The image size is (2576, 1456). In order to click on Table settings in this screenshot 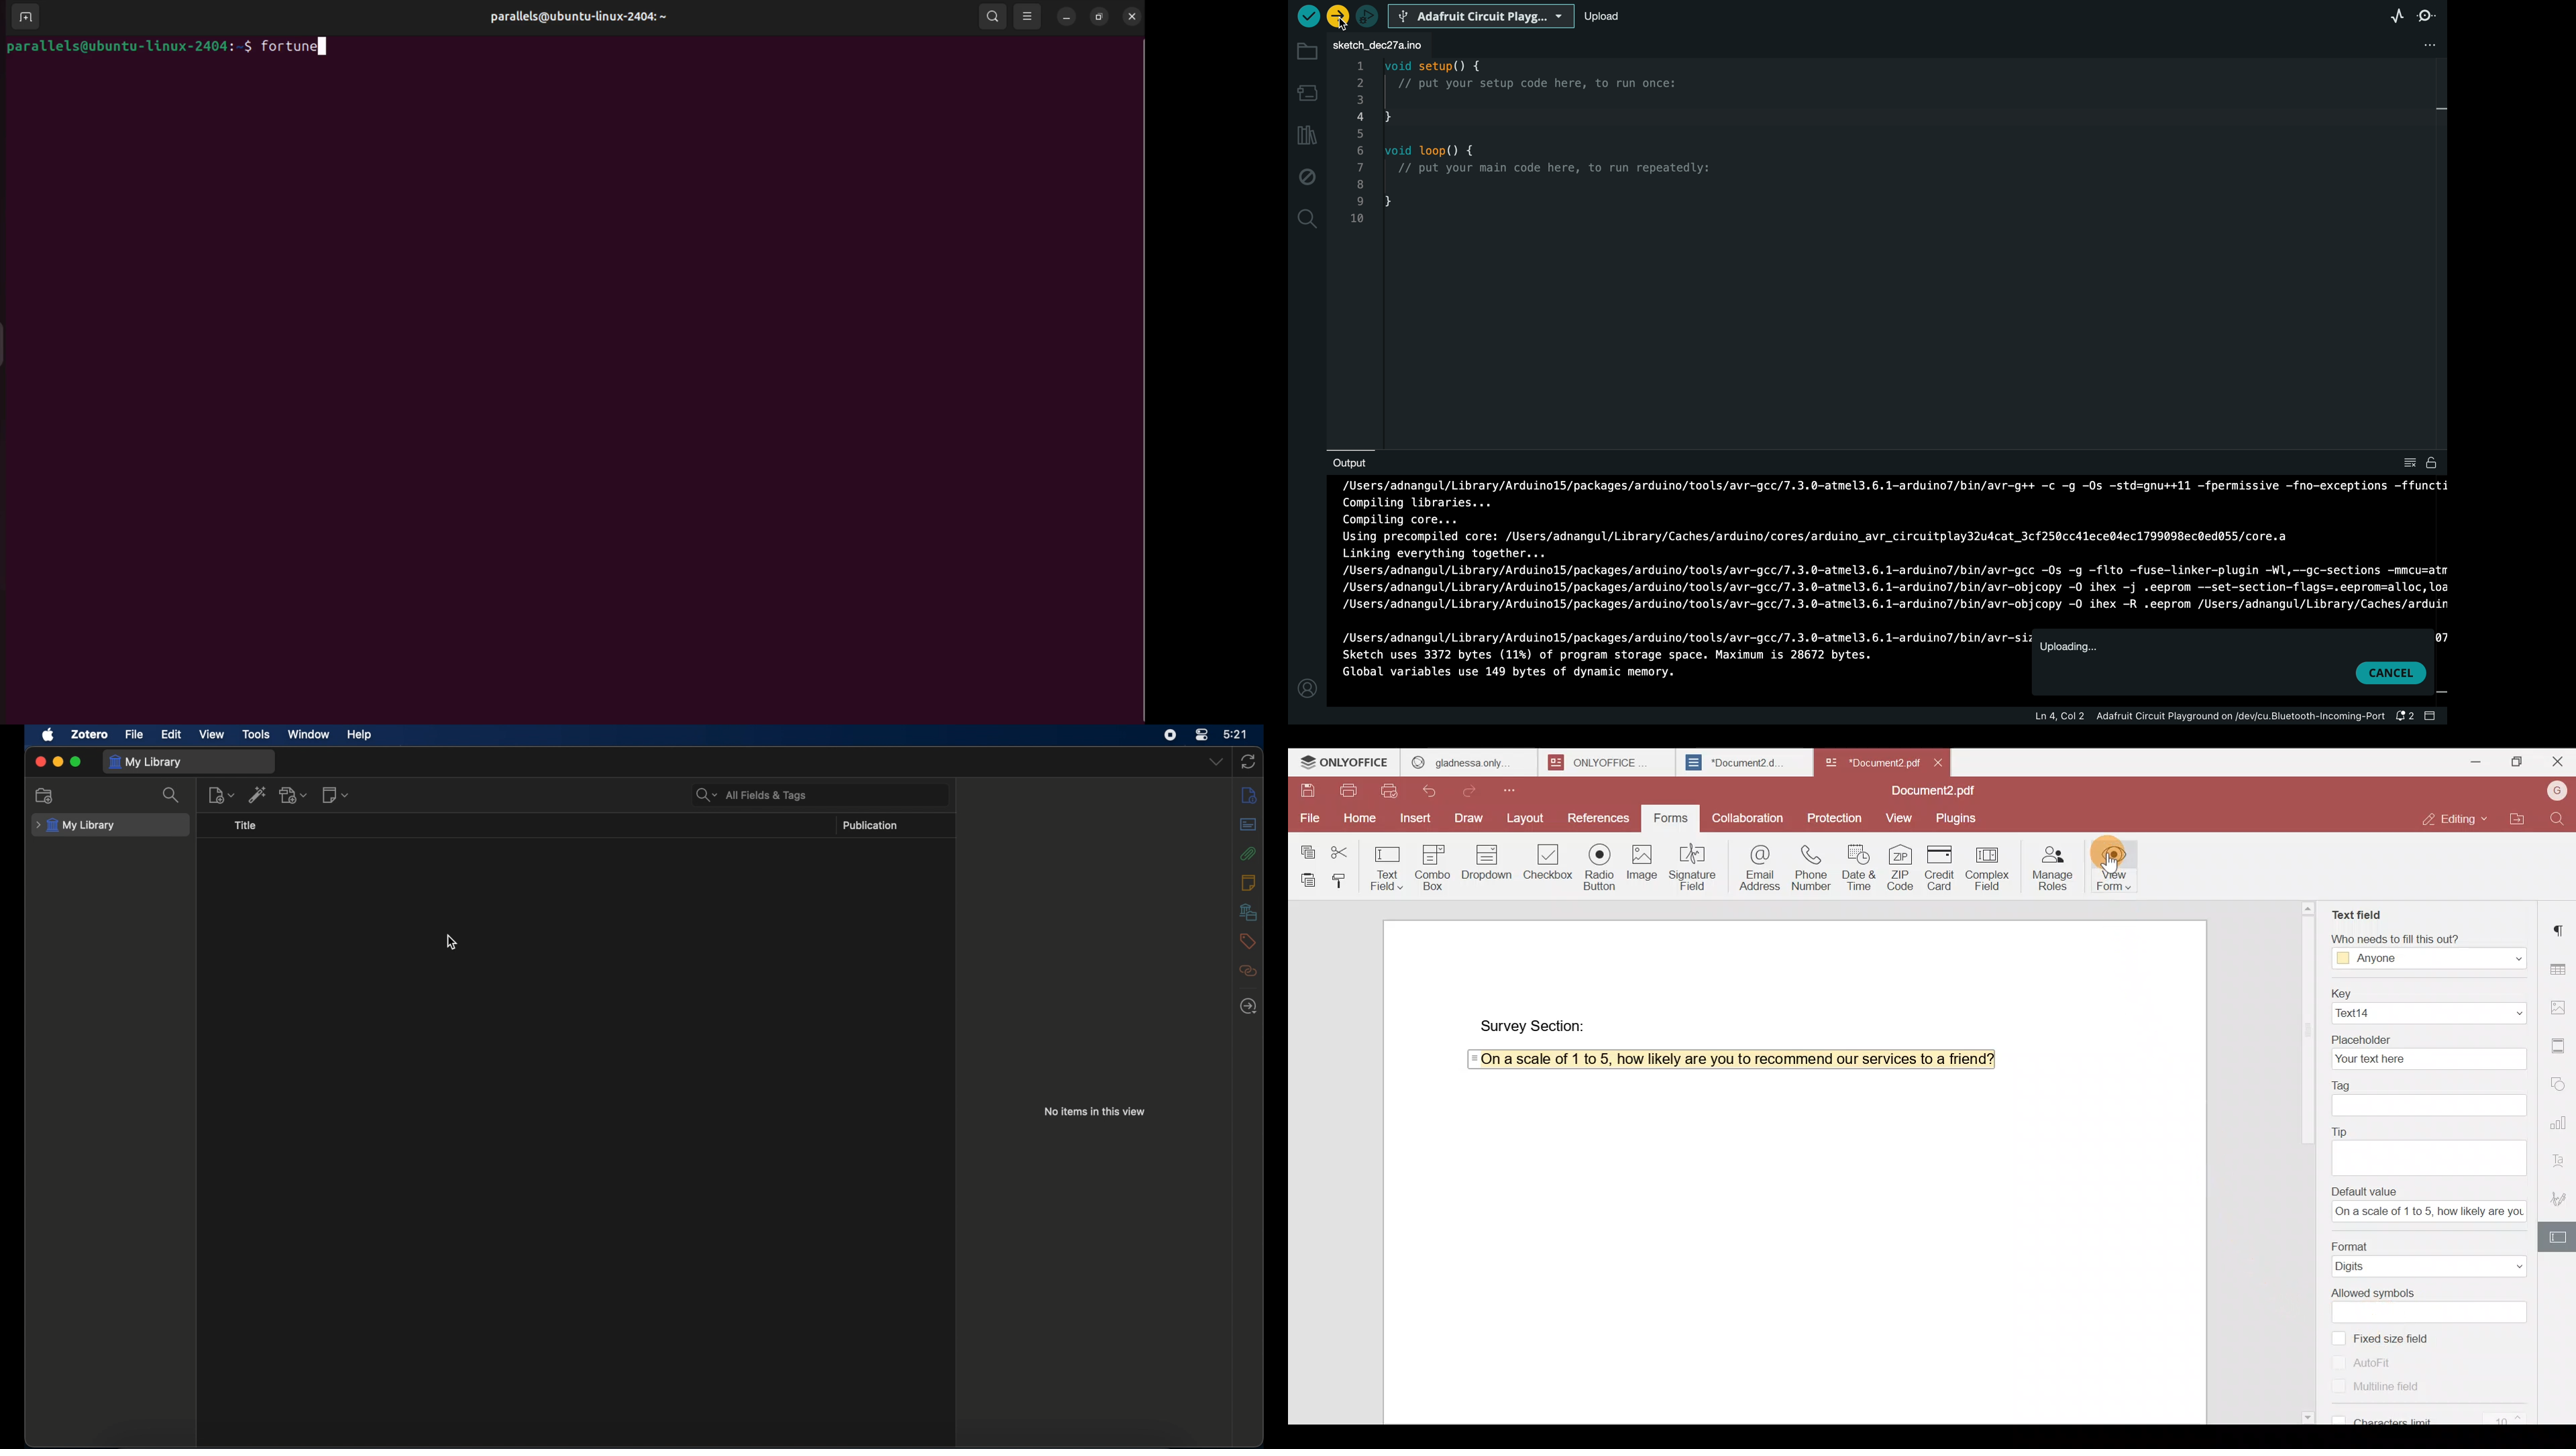, I will do `click(2561, 968)`.